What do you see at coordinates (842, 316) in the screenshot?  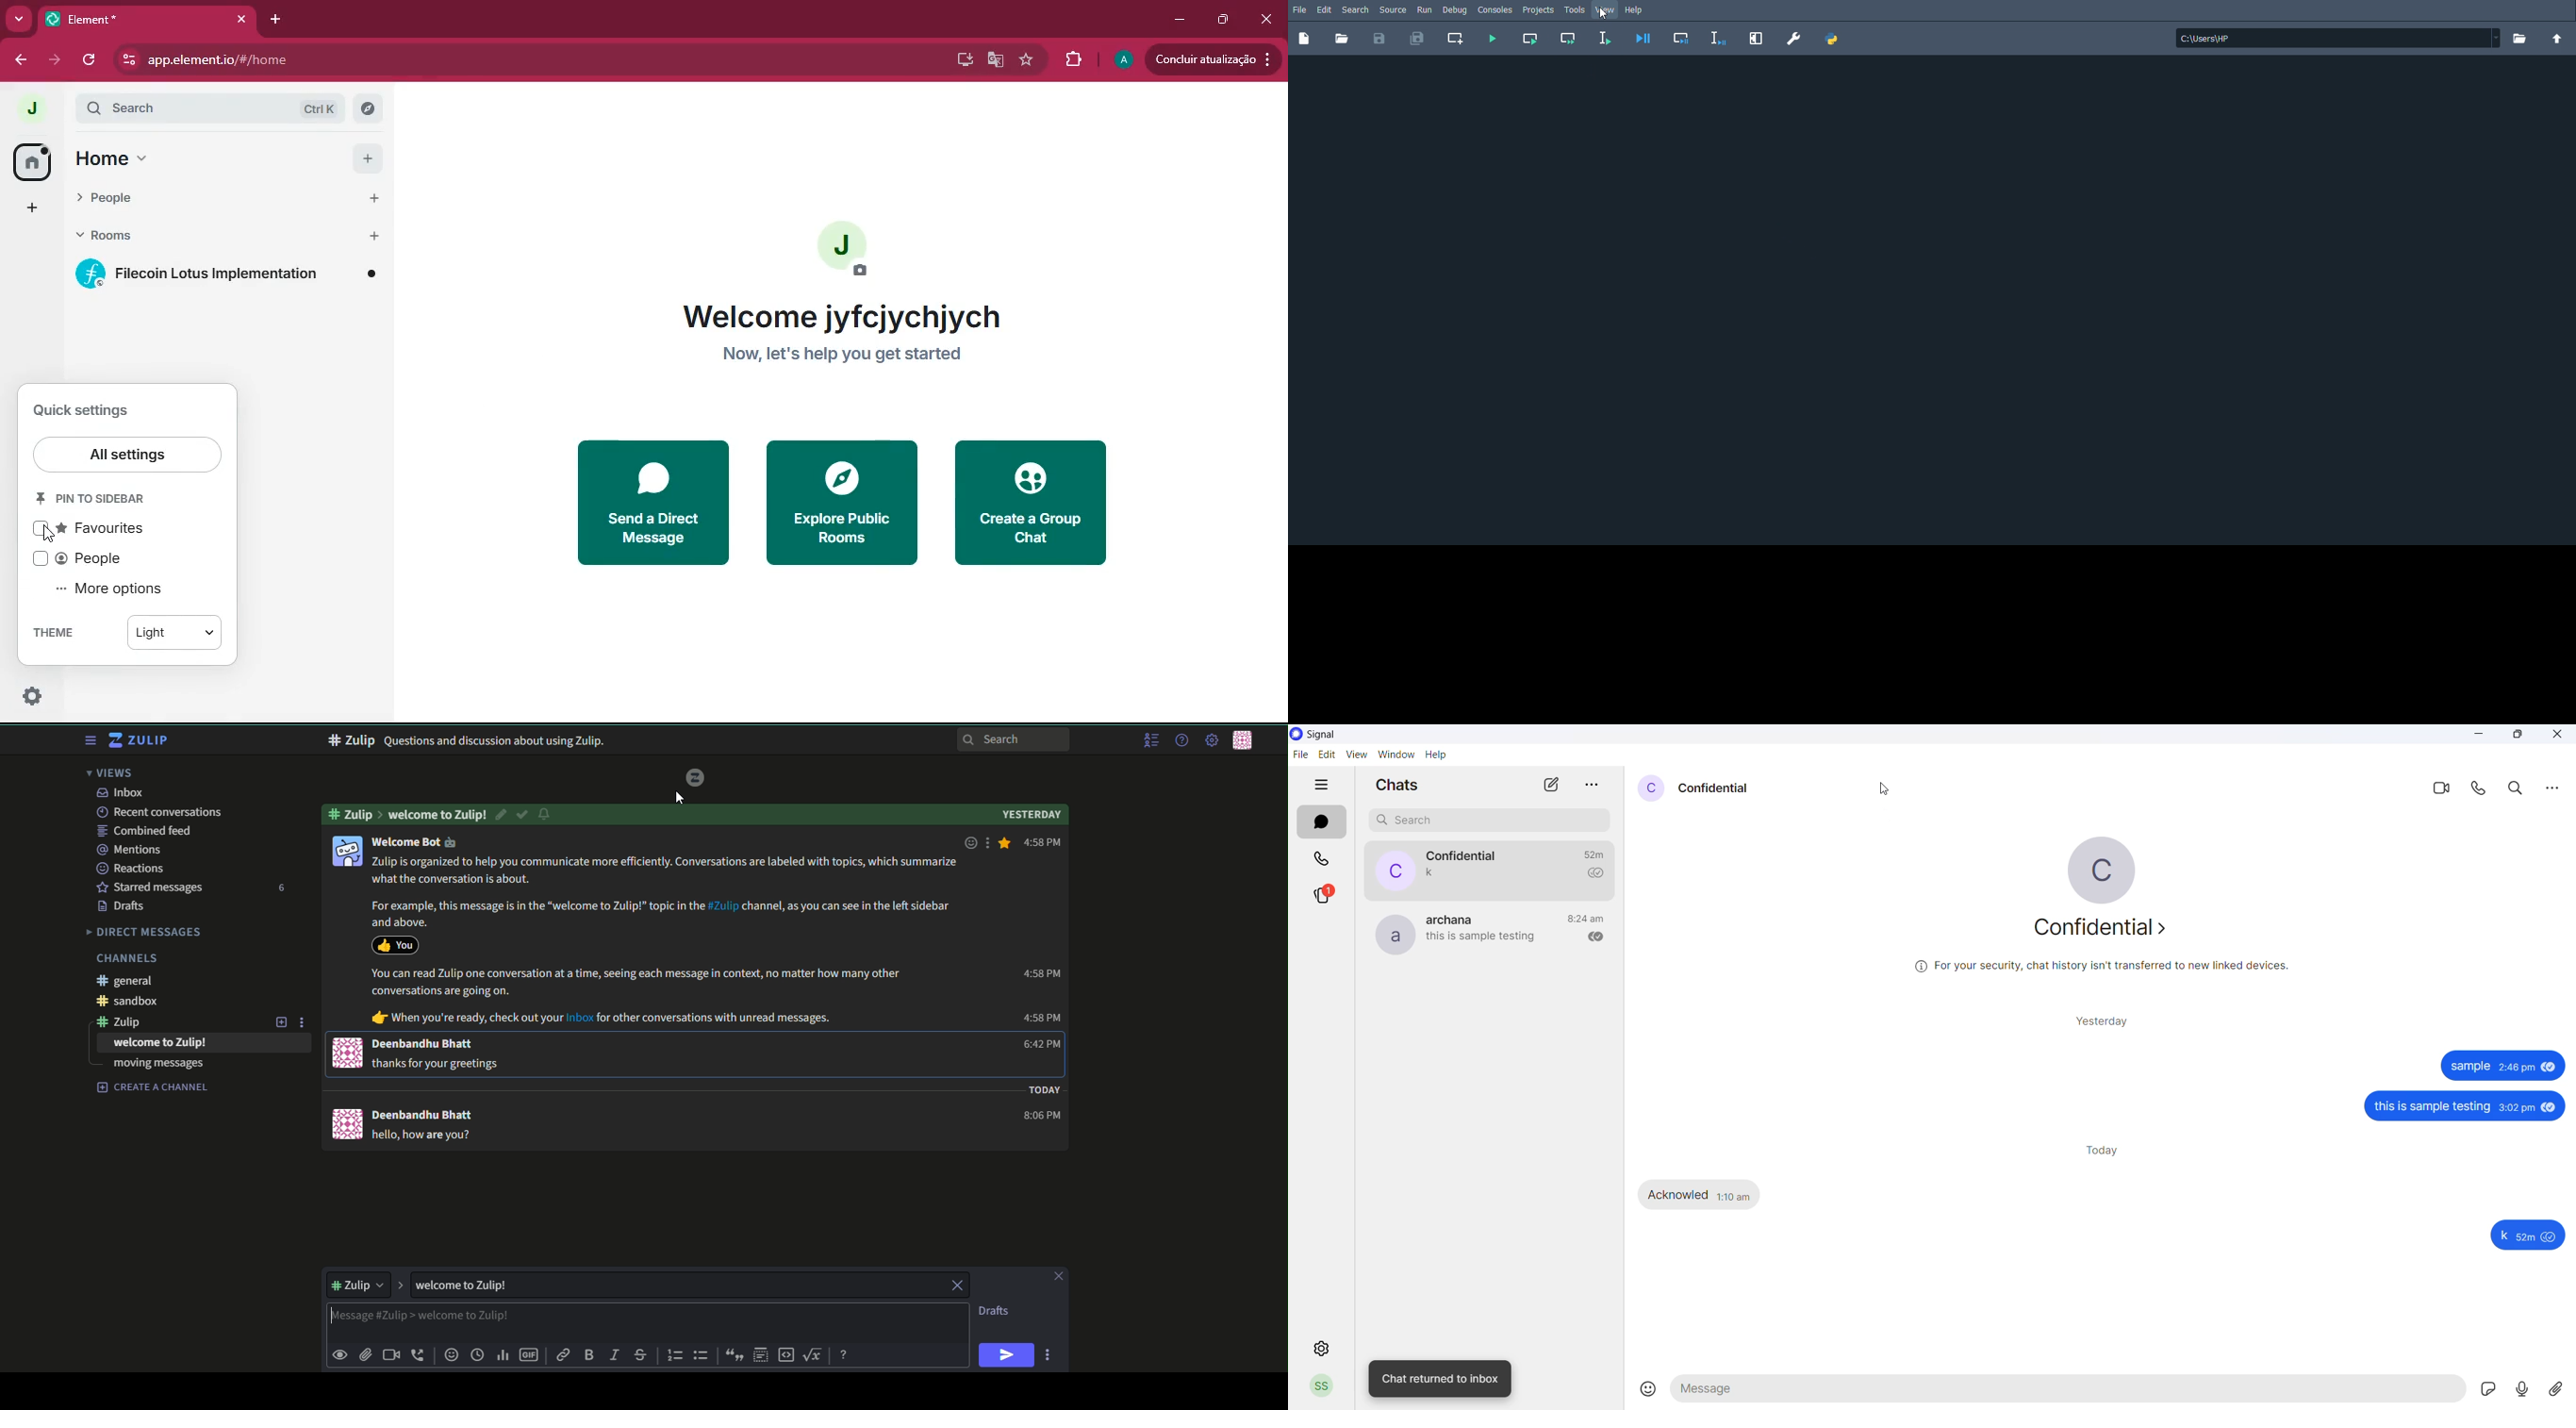 I see `Welcome jyfcjychjych` at bounding box center [842, 316].